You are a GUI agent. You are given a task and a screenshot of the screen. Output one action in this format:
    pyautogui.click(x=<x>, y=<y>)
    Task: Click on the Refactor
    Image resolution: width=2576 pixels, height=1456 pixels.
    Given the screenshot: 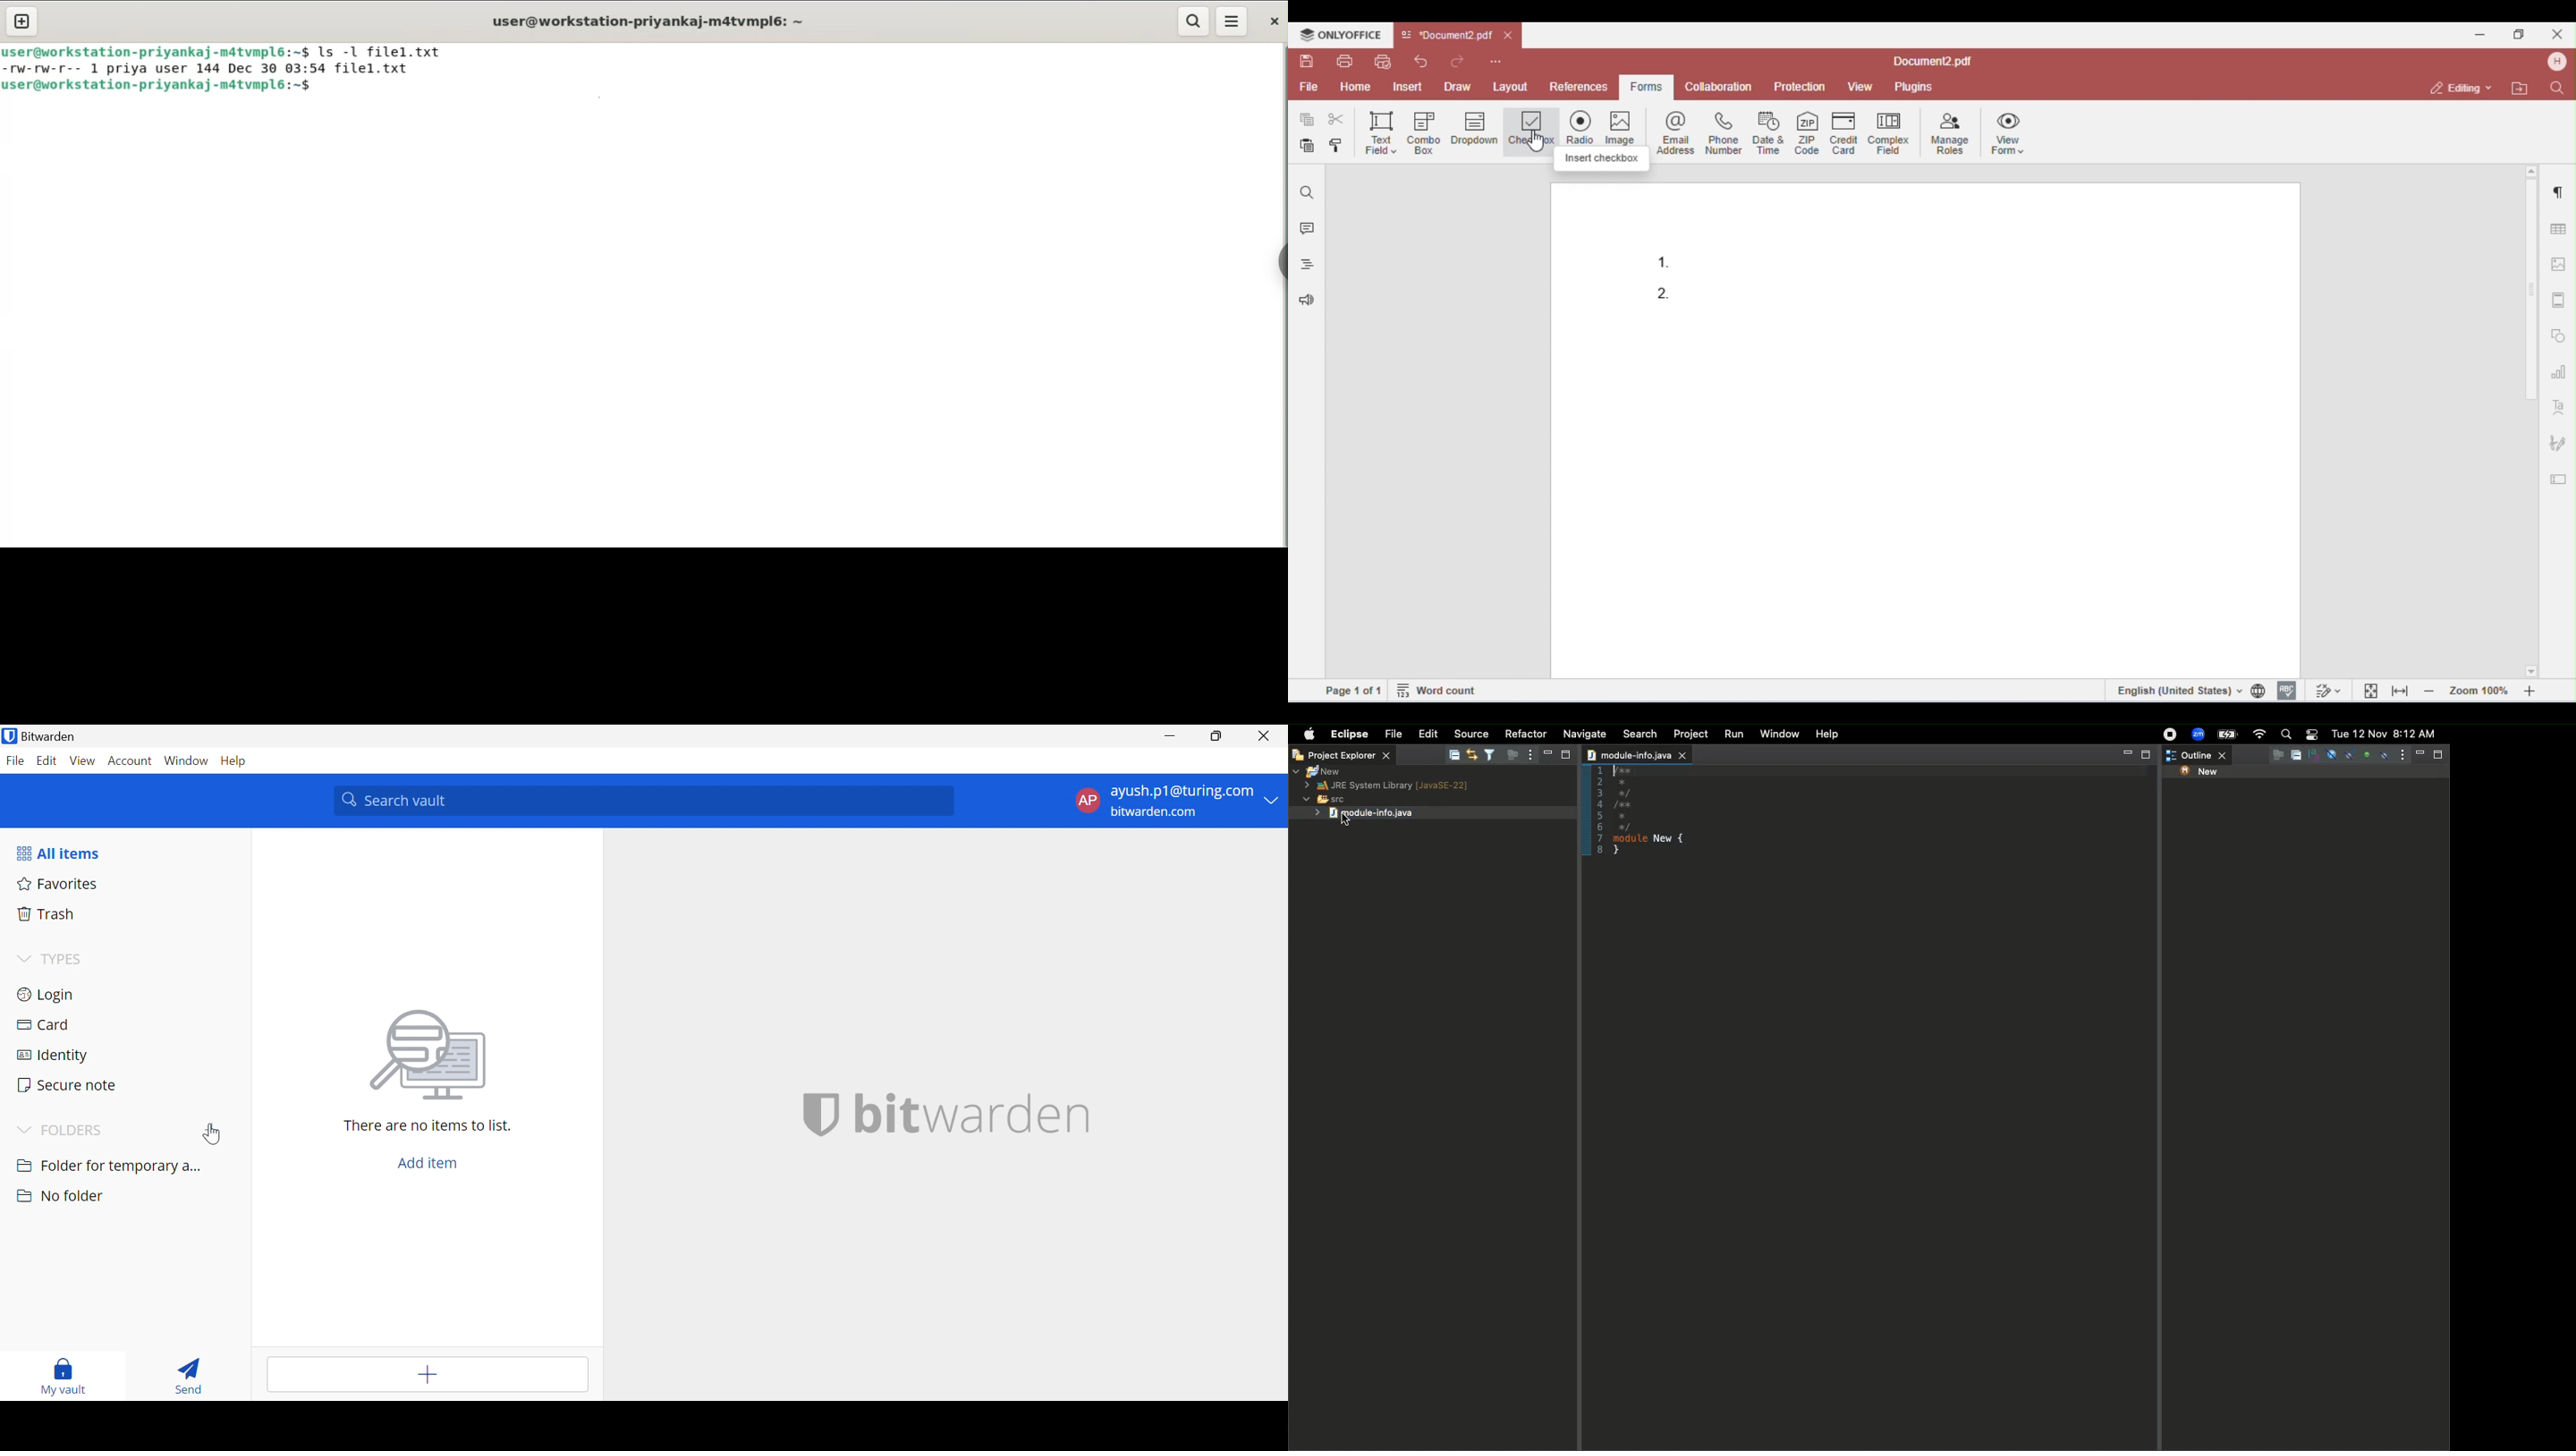 What is the action you would take?
    pyautogui.click(x=1526, y=733)
    